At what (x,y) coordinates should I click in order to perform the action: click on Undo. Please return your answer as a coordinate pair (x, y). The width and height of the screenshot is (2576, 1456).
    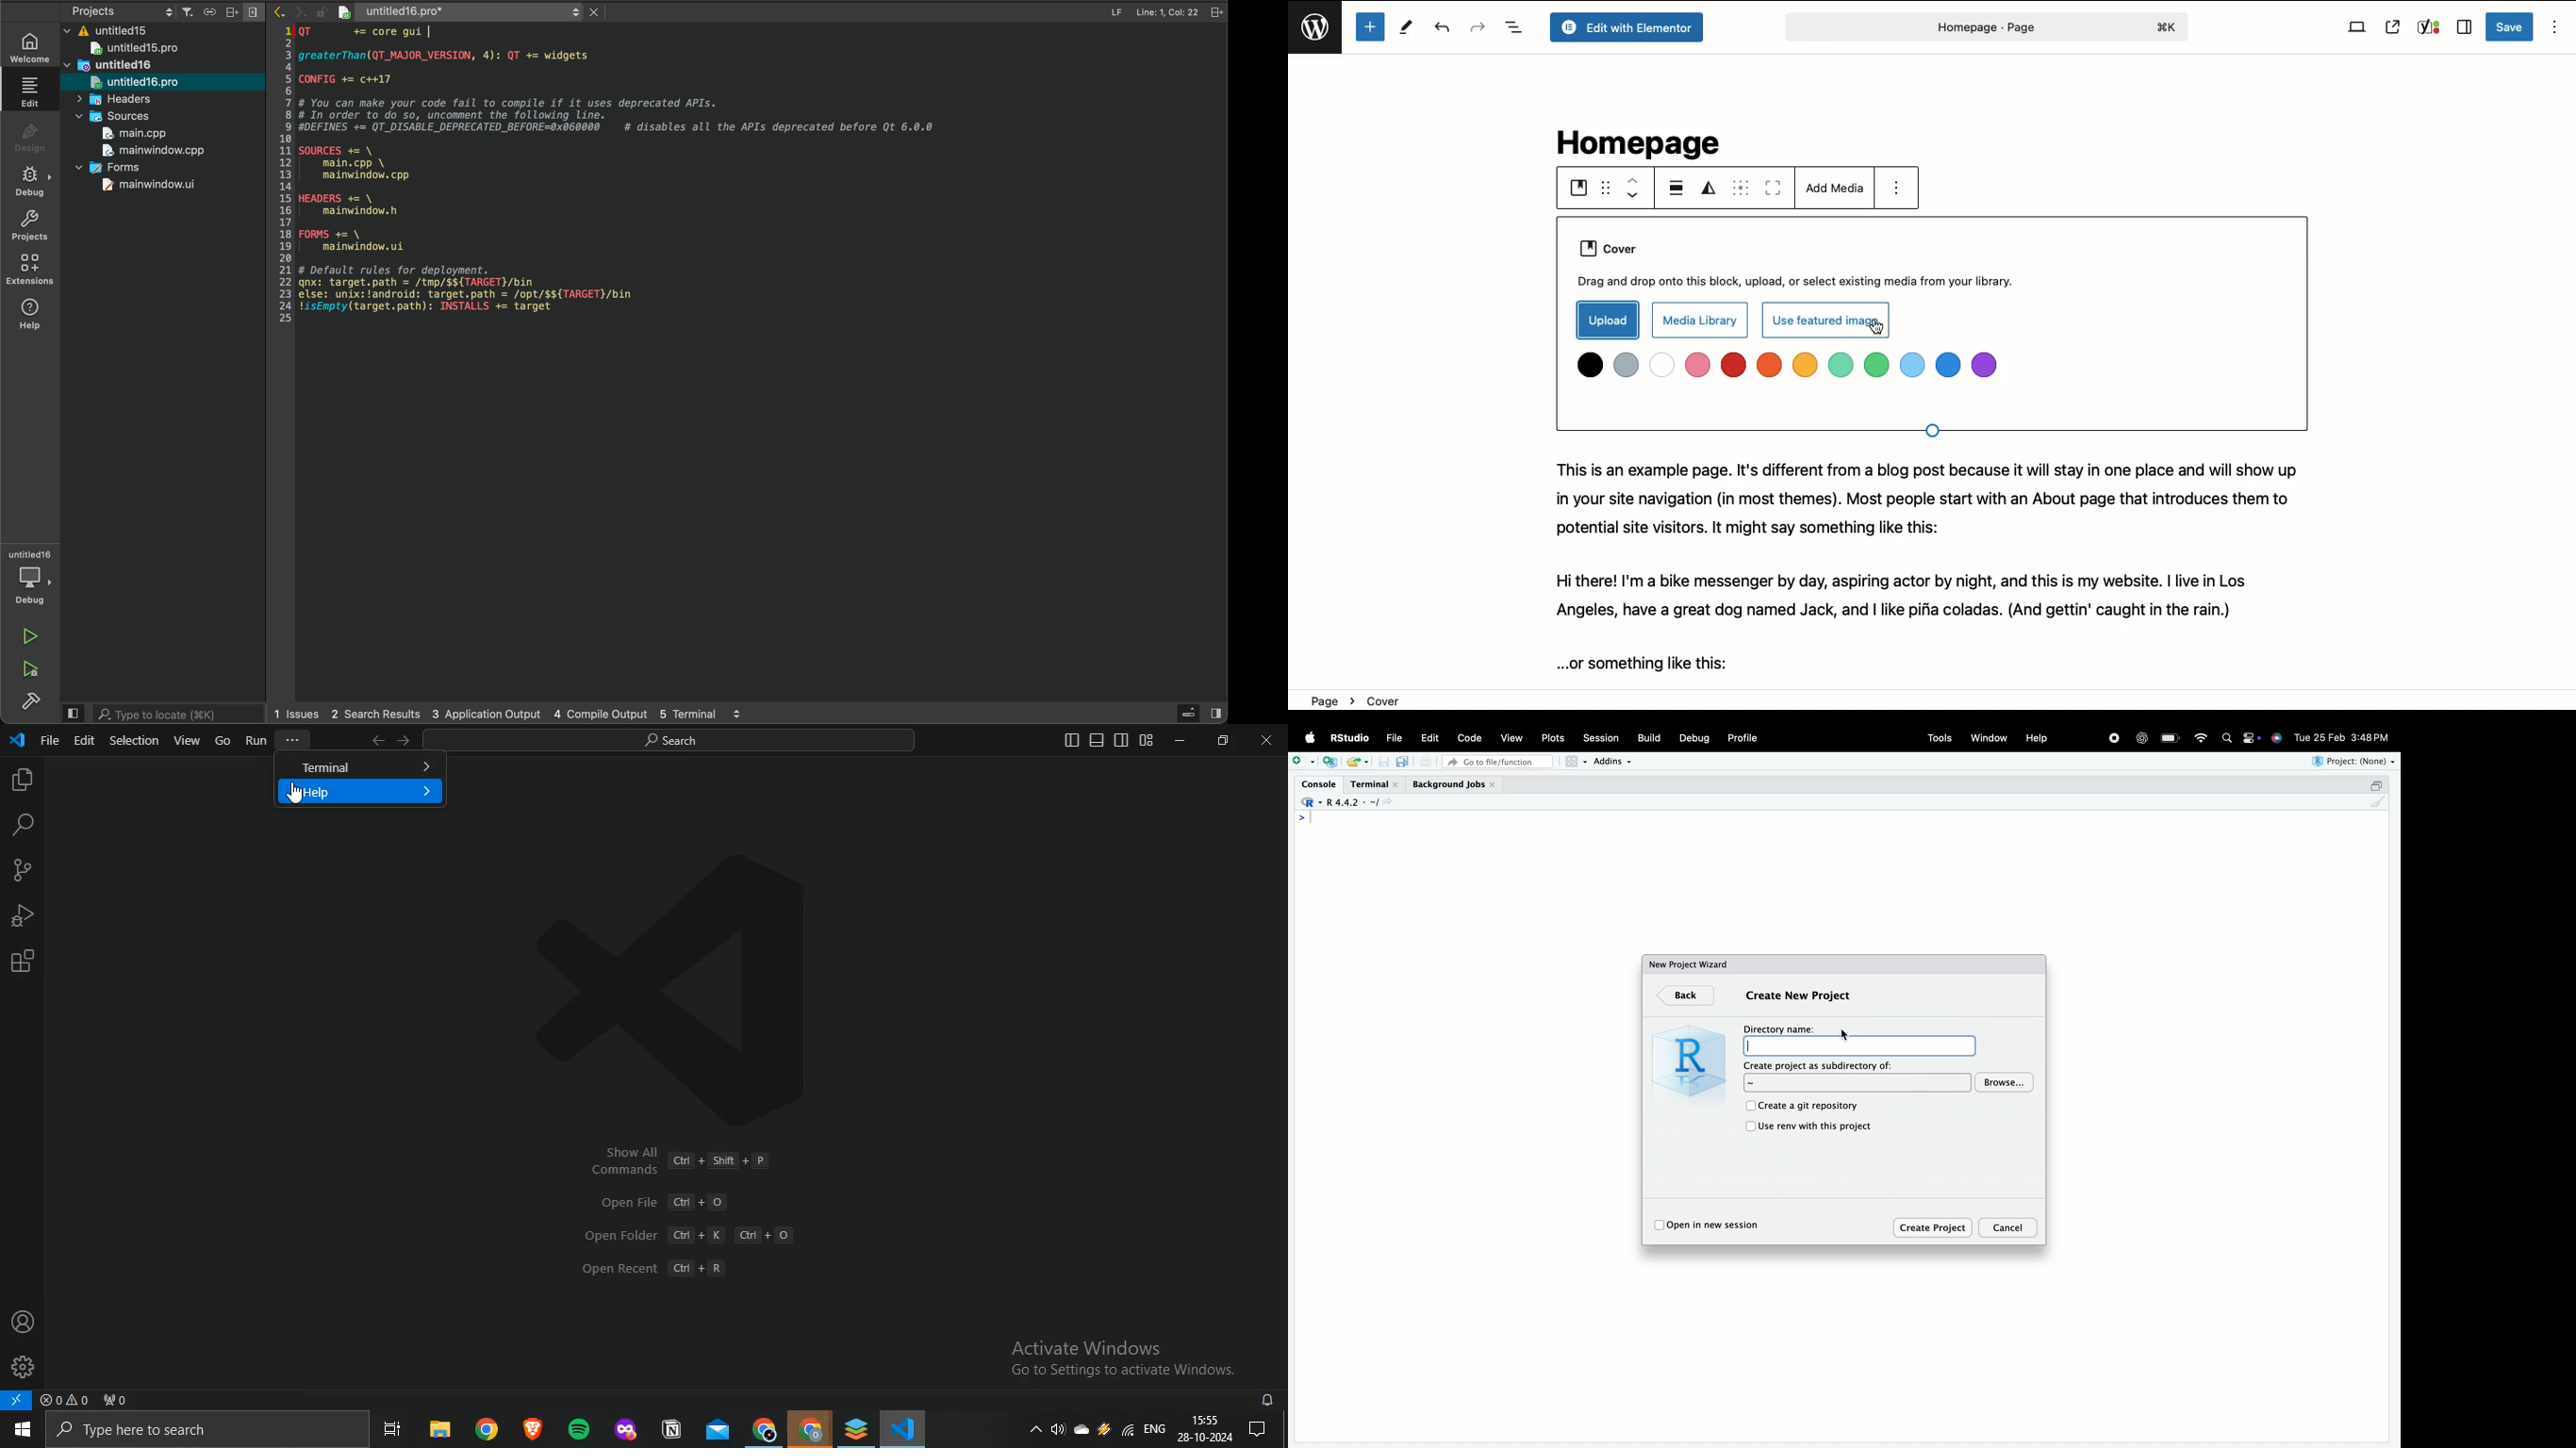
    Looking at the image, I should click on (1445, 29).